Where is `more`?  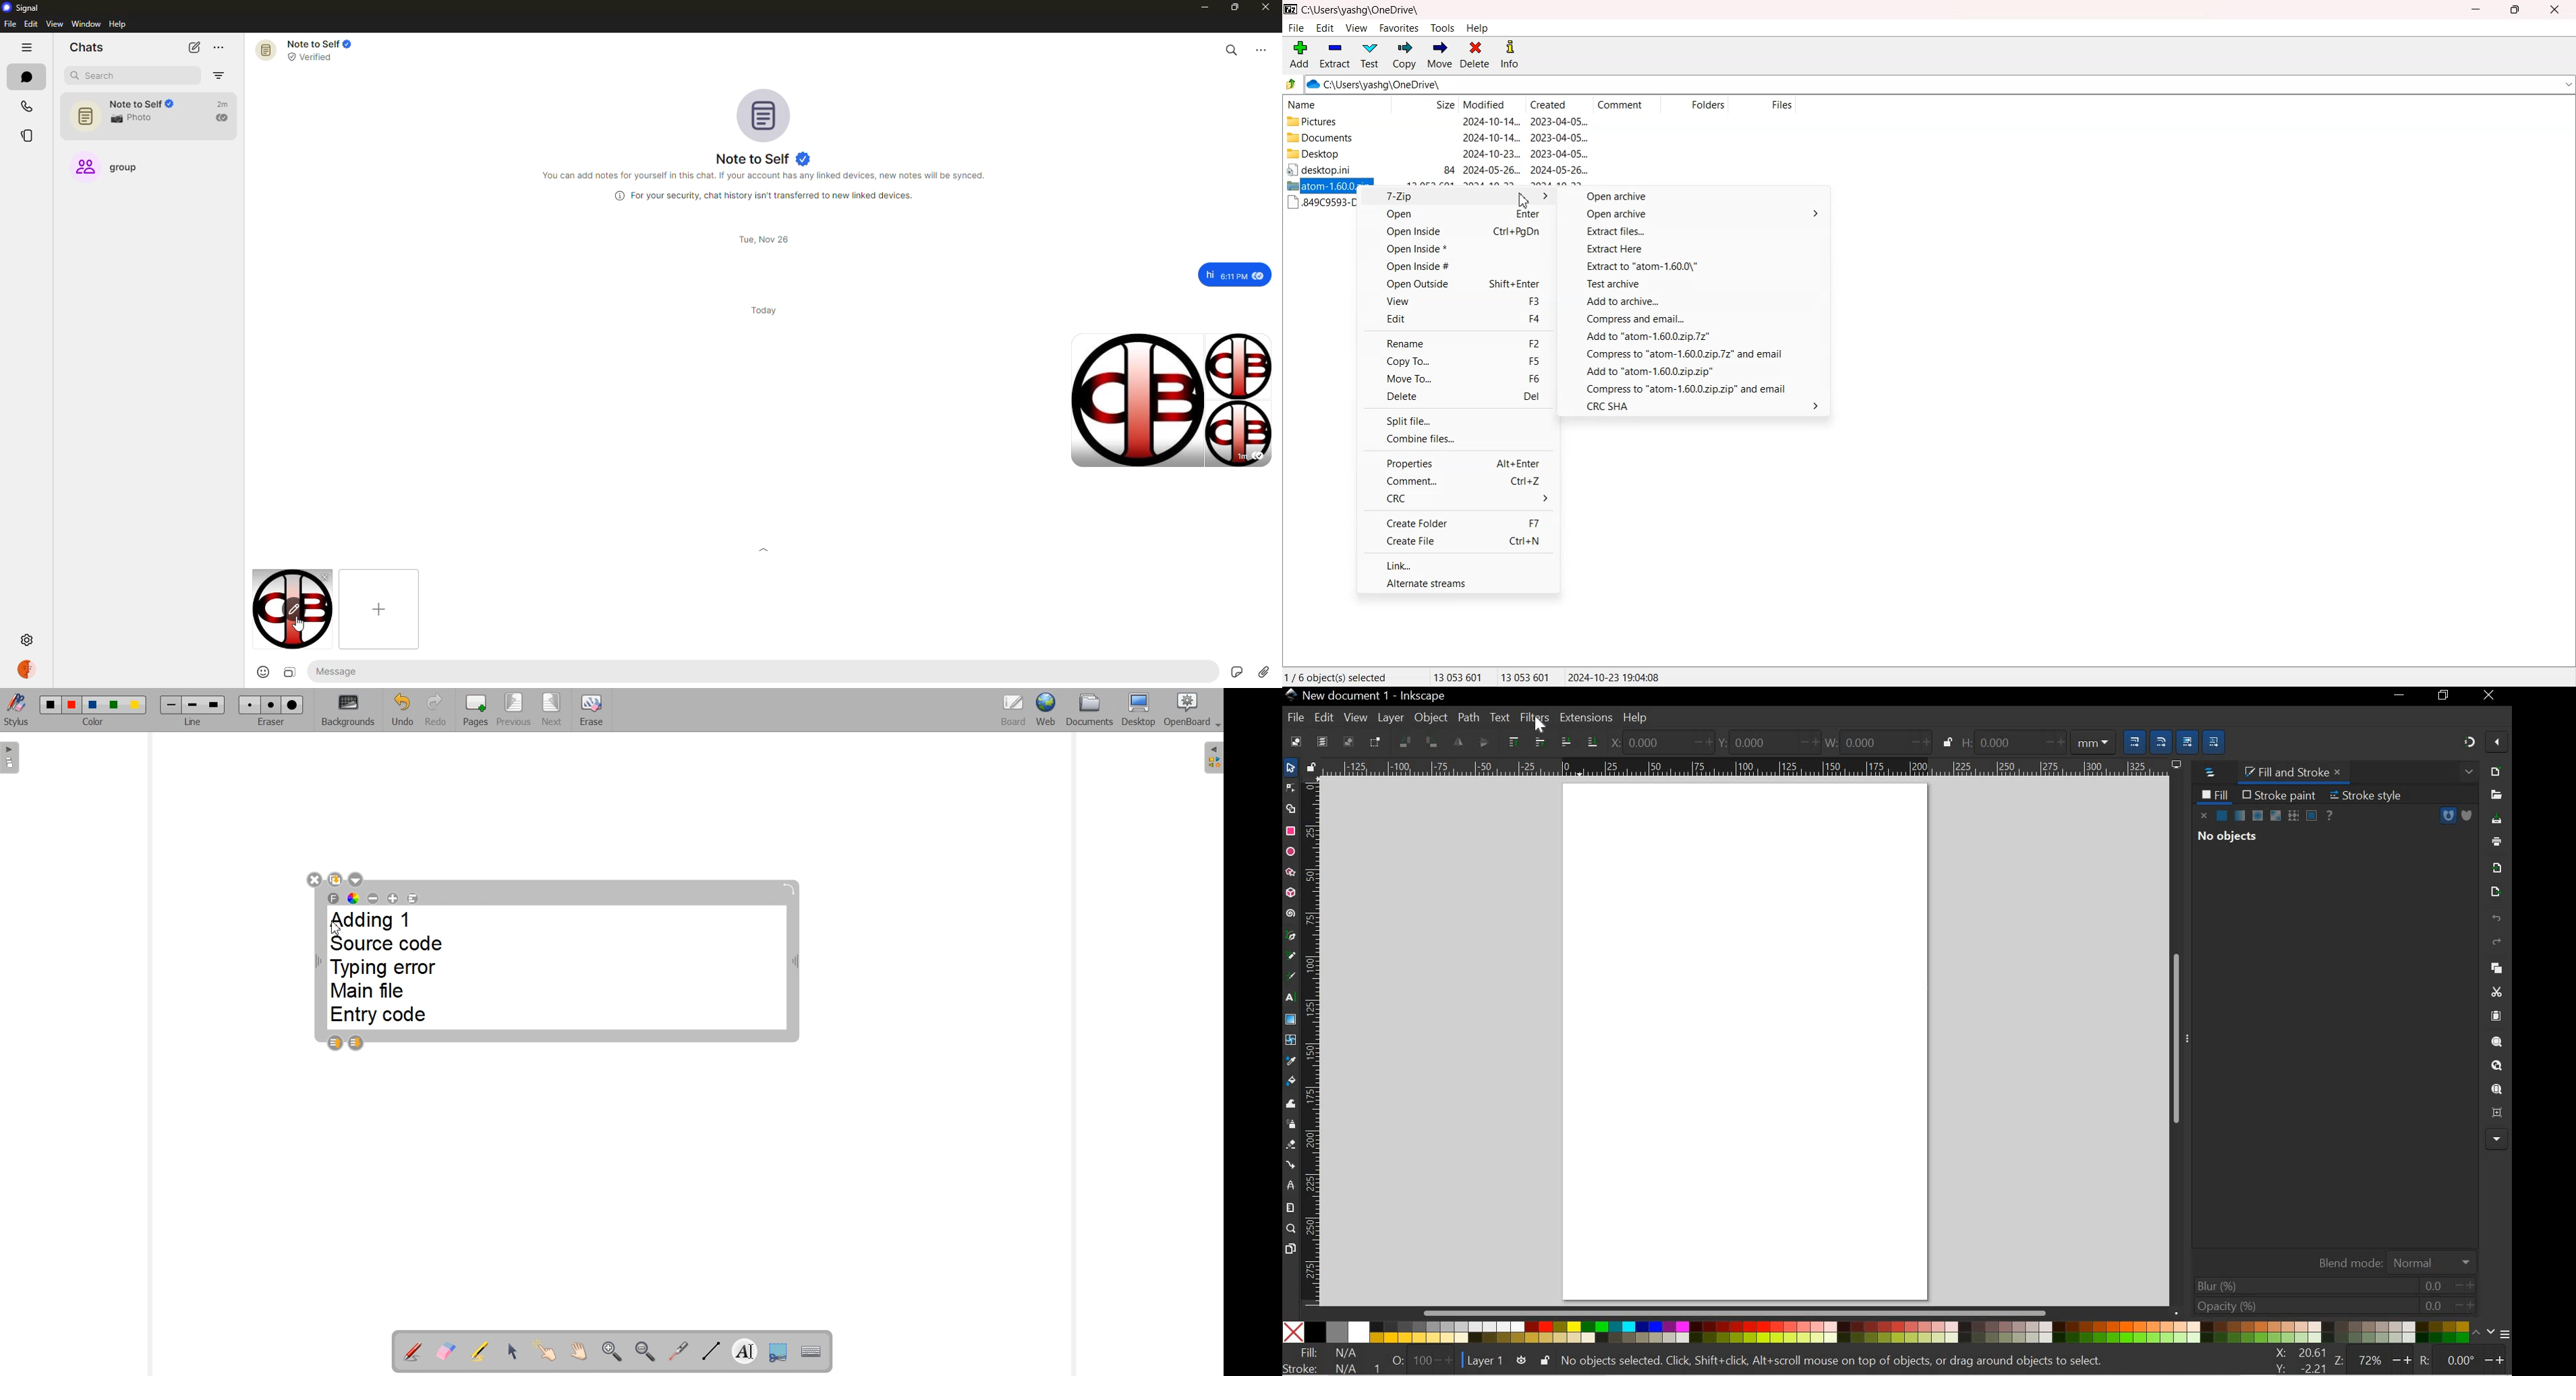
more is located at coordinates (220, 47).